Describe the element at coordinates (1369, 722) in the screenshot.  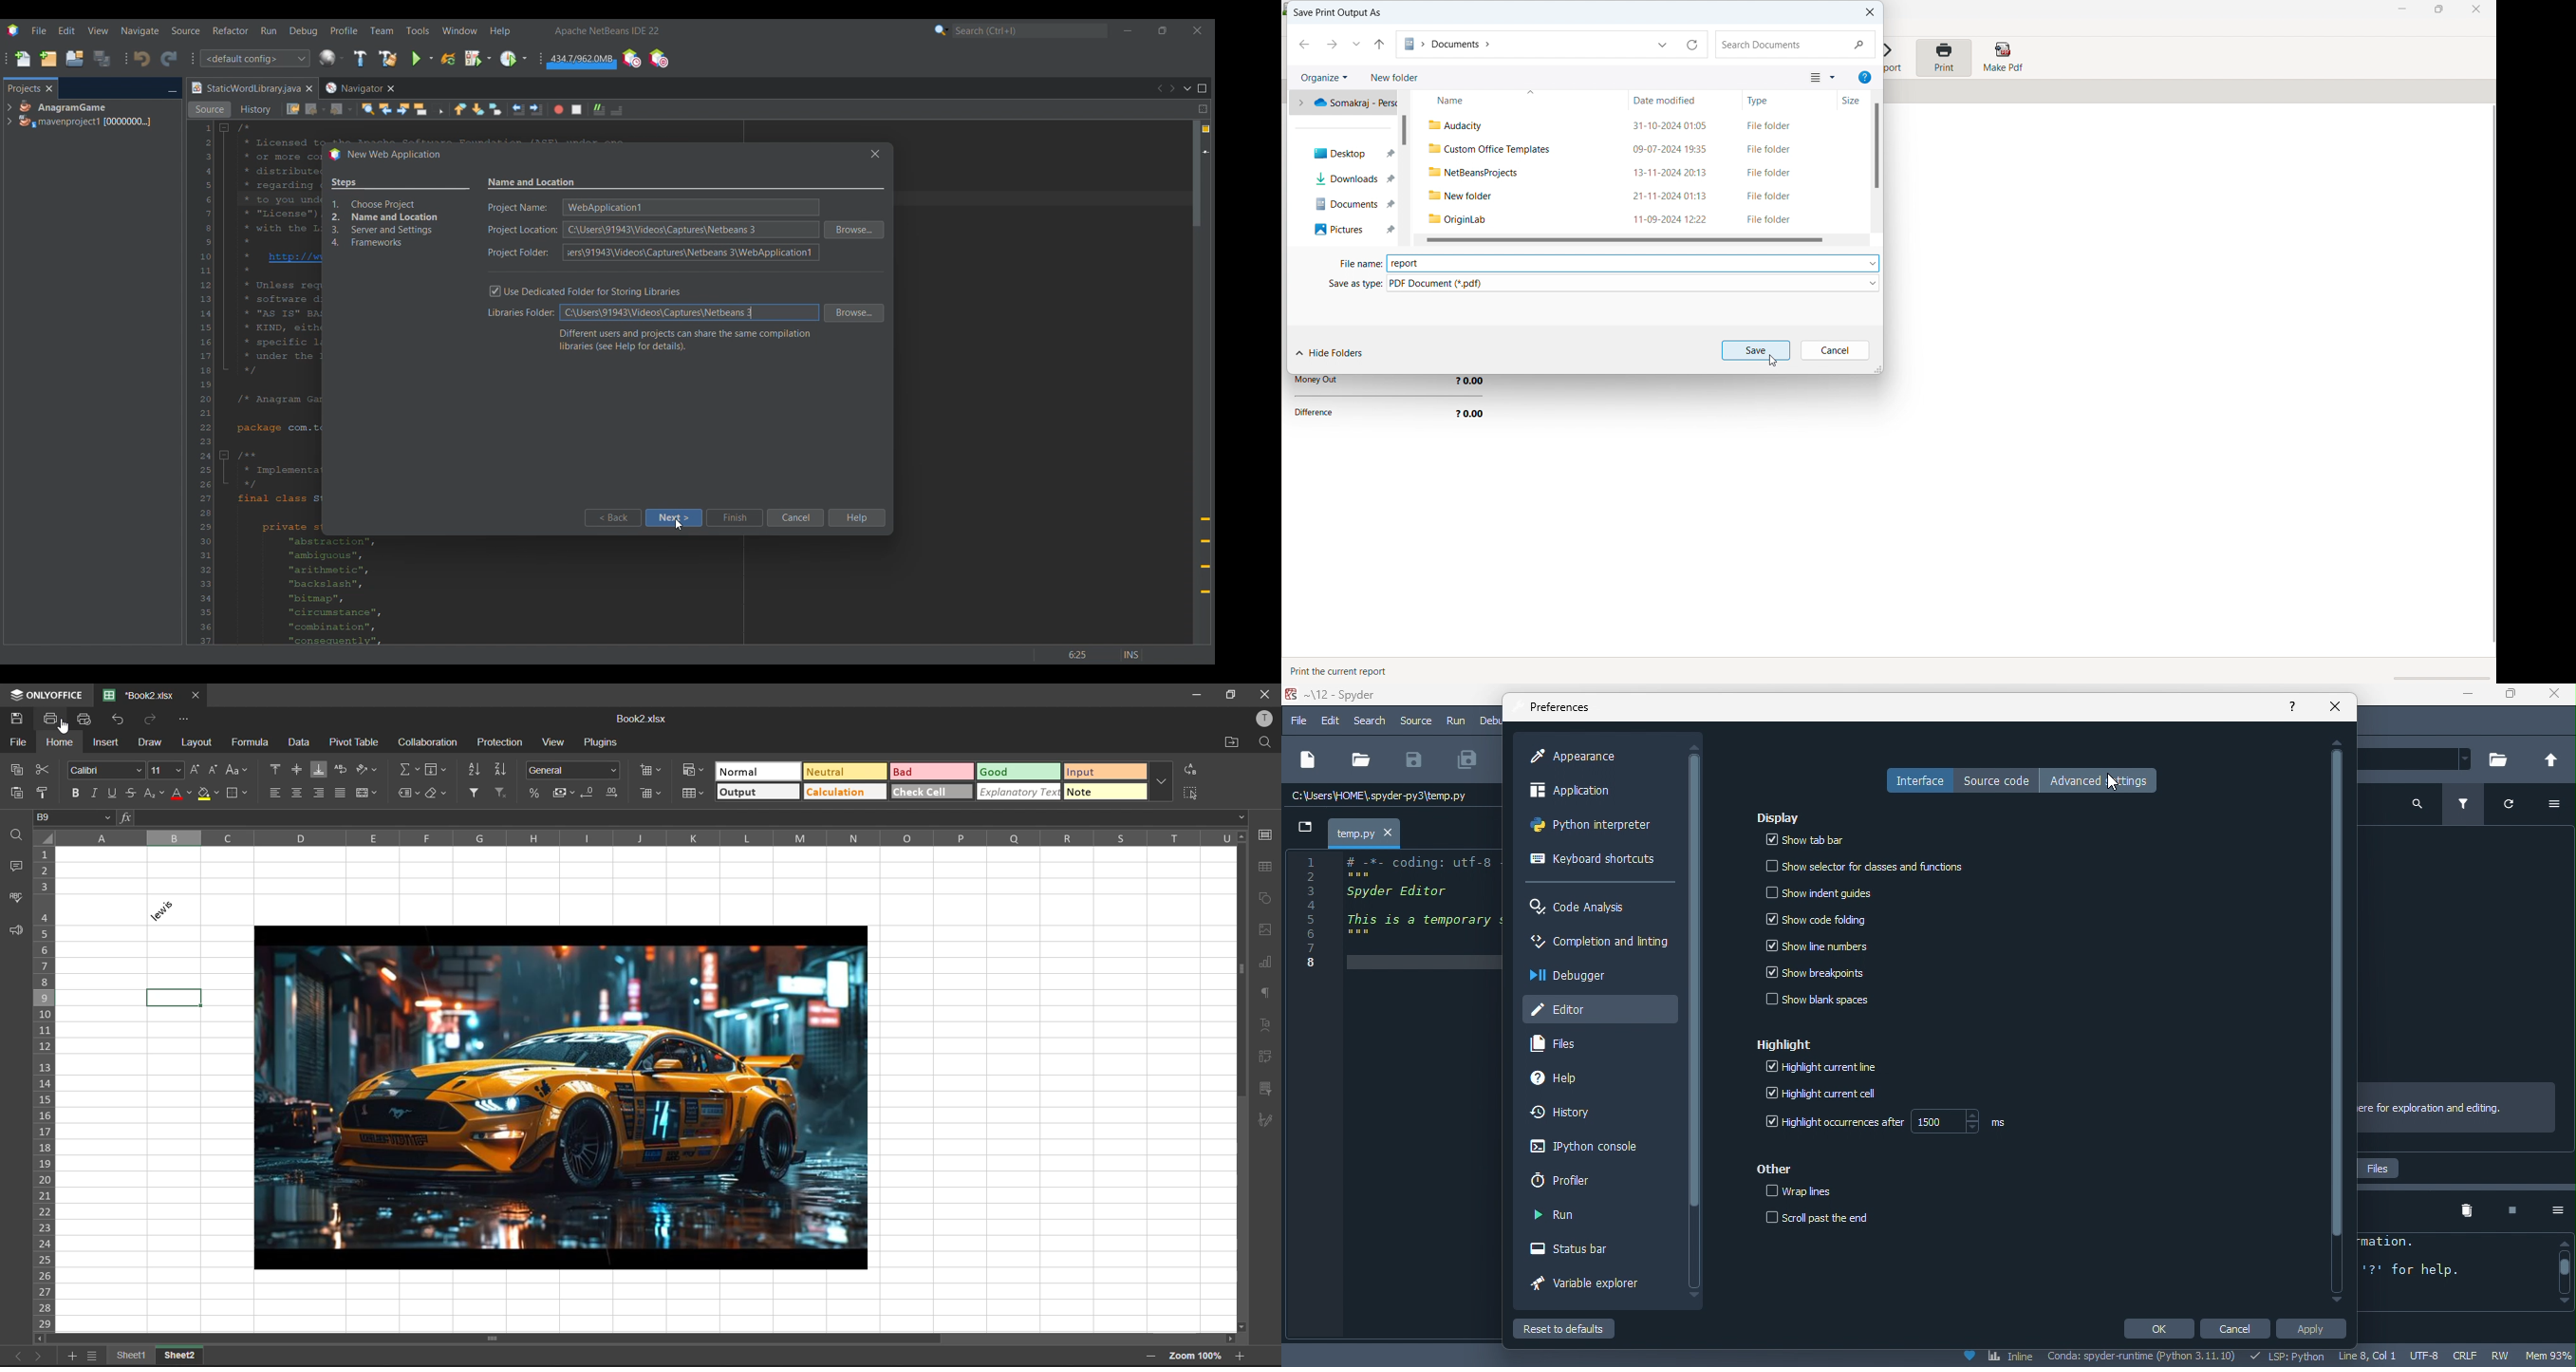
I see `search` at that location.